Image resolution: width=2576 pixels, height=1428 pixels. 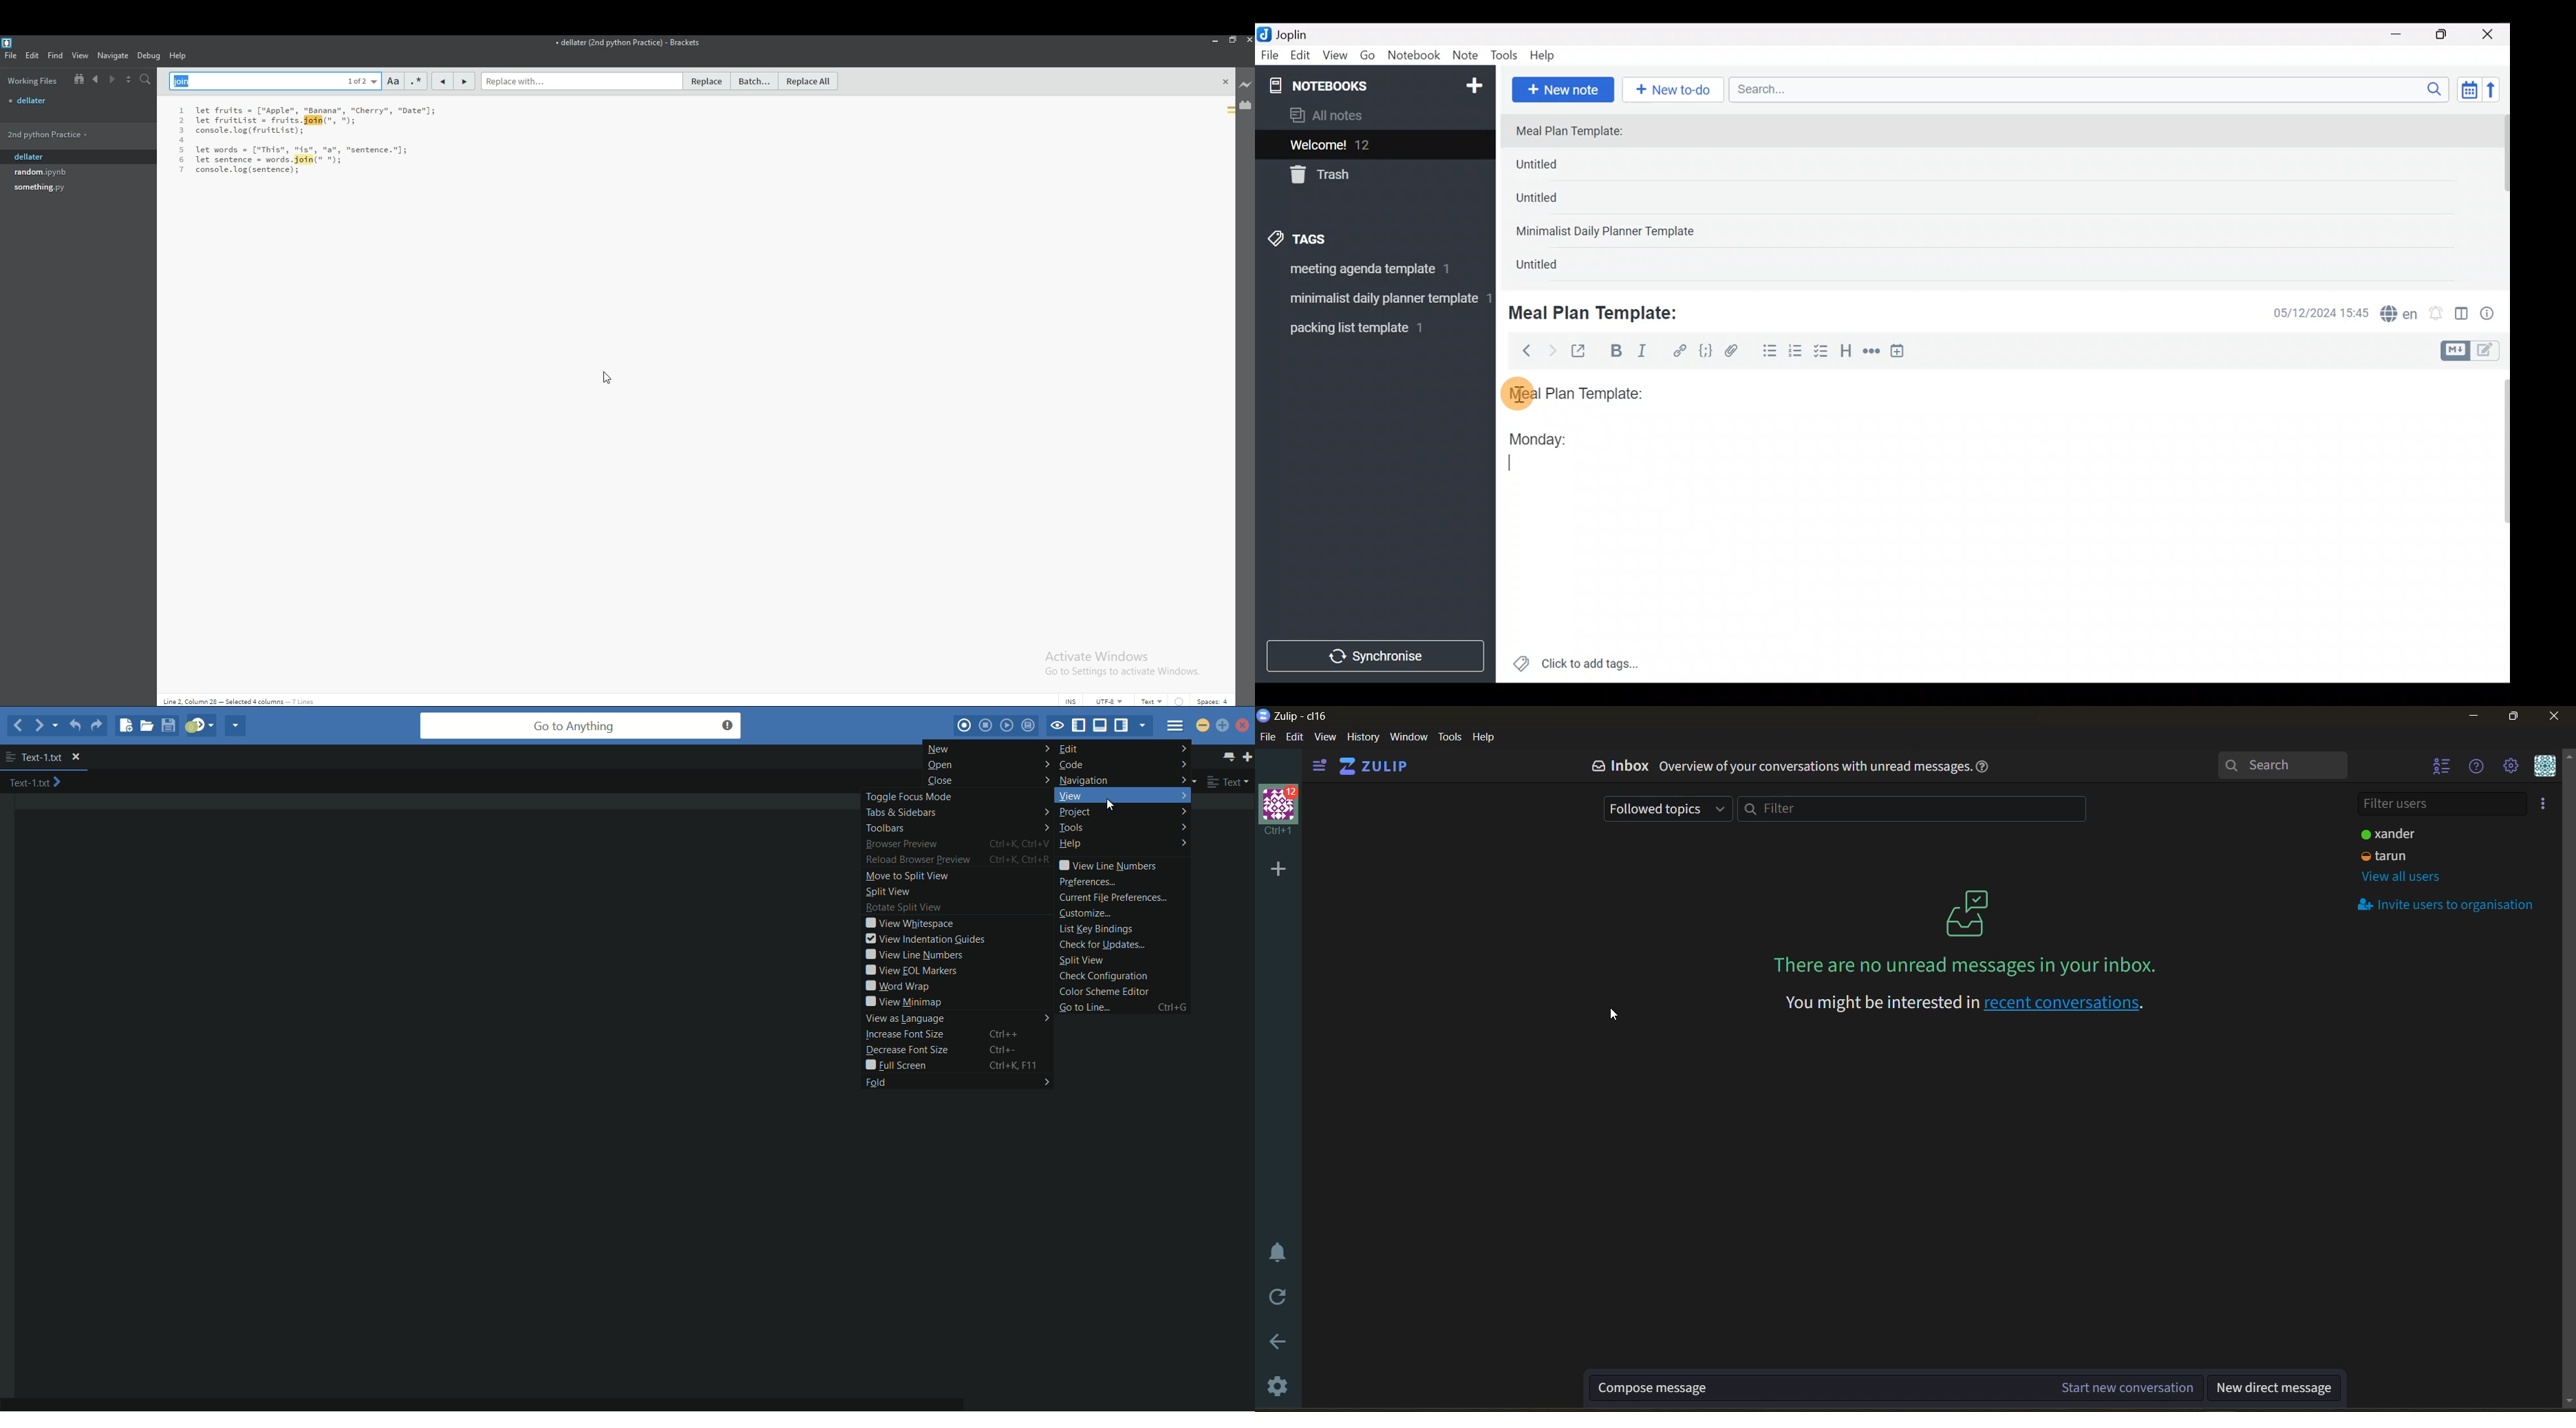 I want to click on Toggle editors, so click(x=2473, y=349).